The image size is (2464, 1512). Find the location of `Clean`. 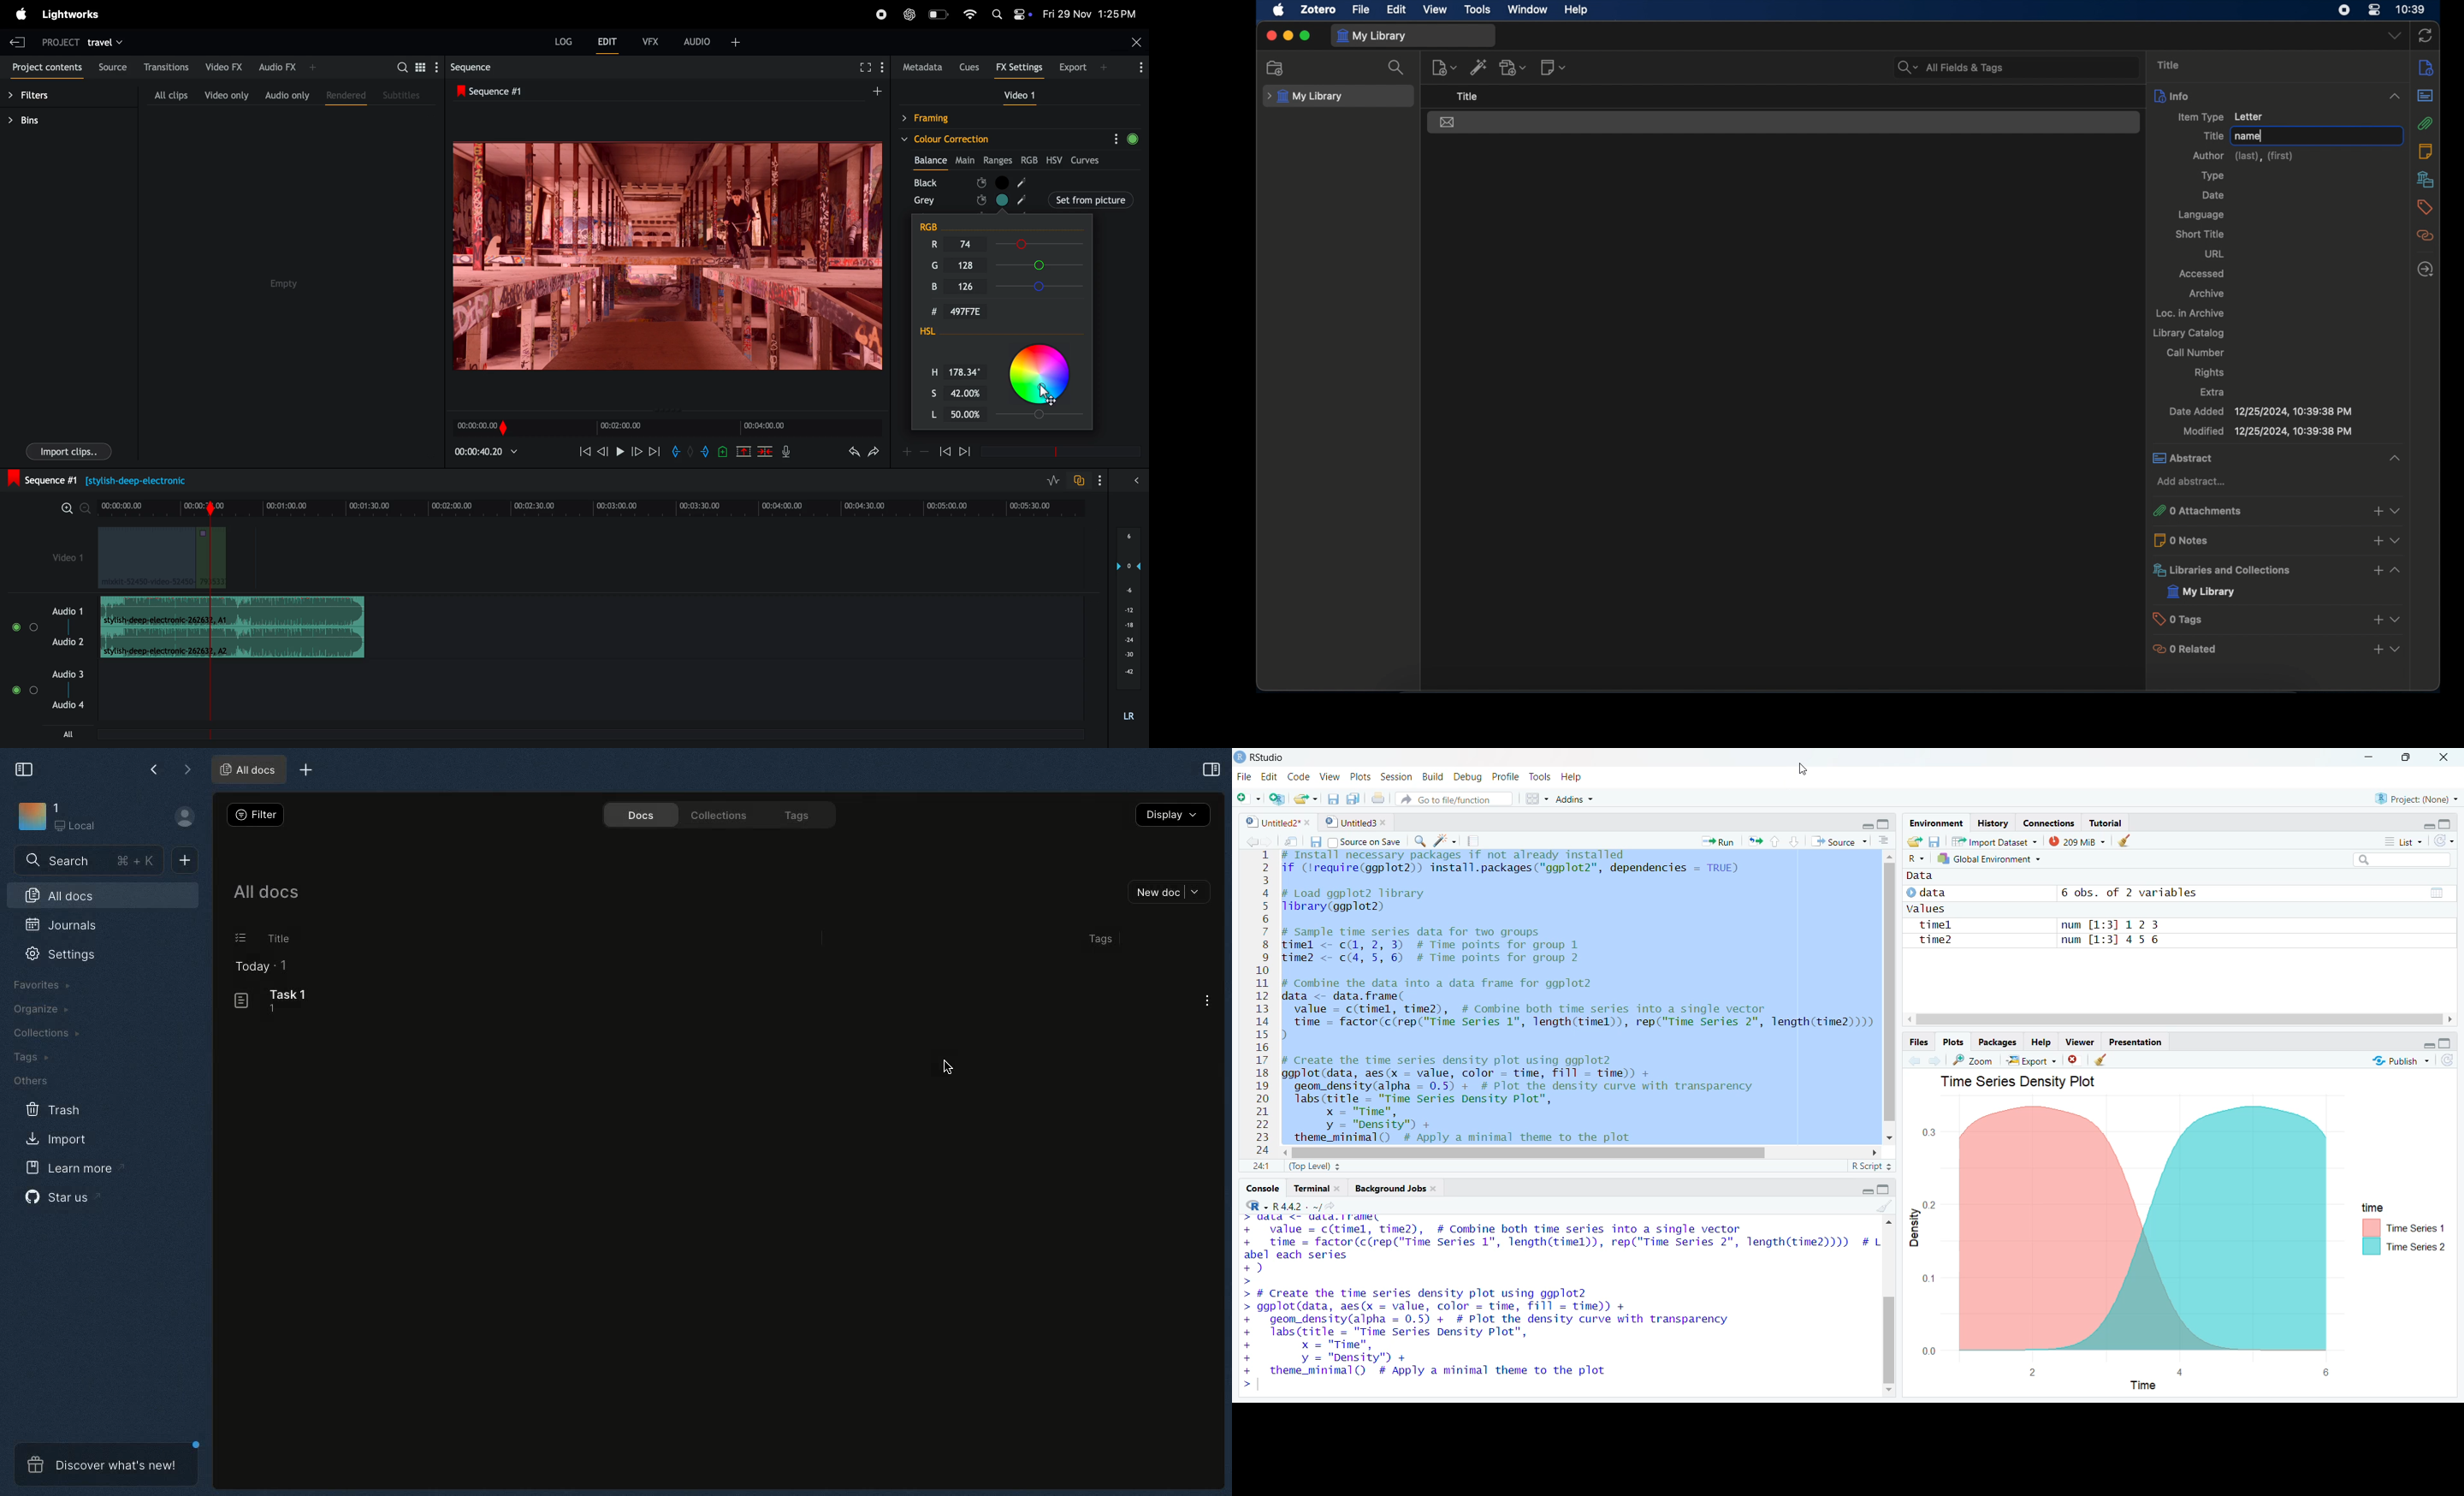

Clean is located at coordinates (1883, 1206).